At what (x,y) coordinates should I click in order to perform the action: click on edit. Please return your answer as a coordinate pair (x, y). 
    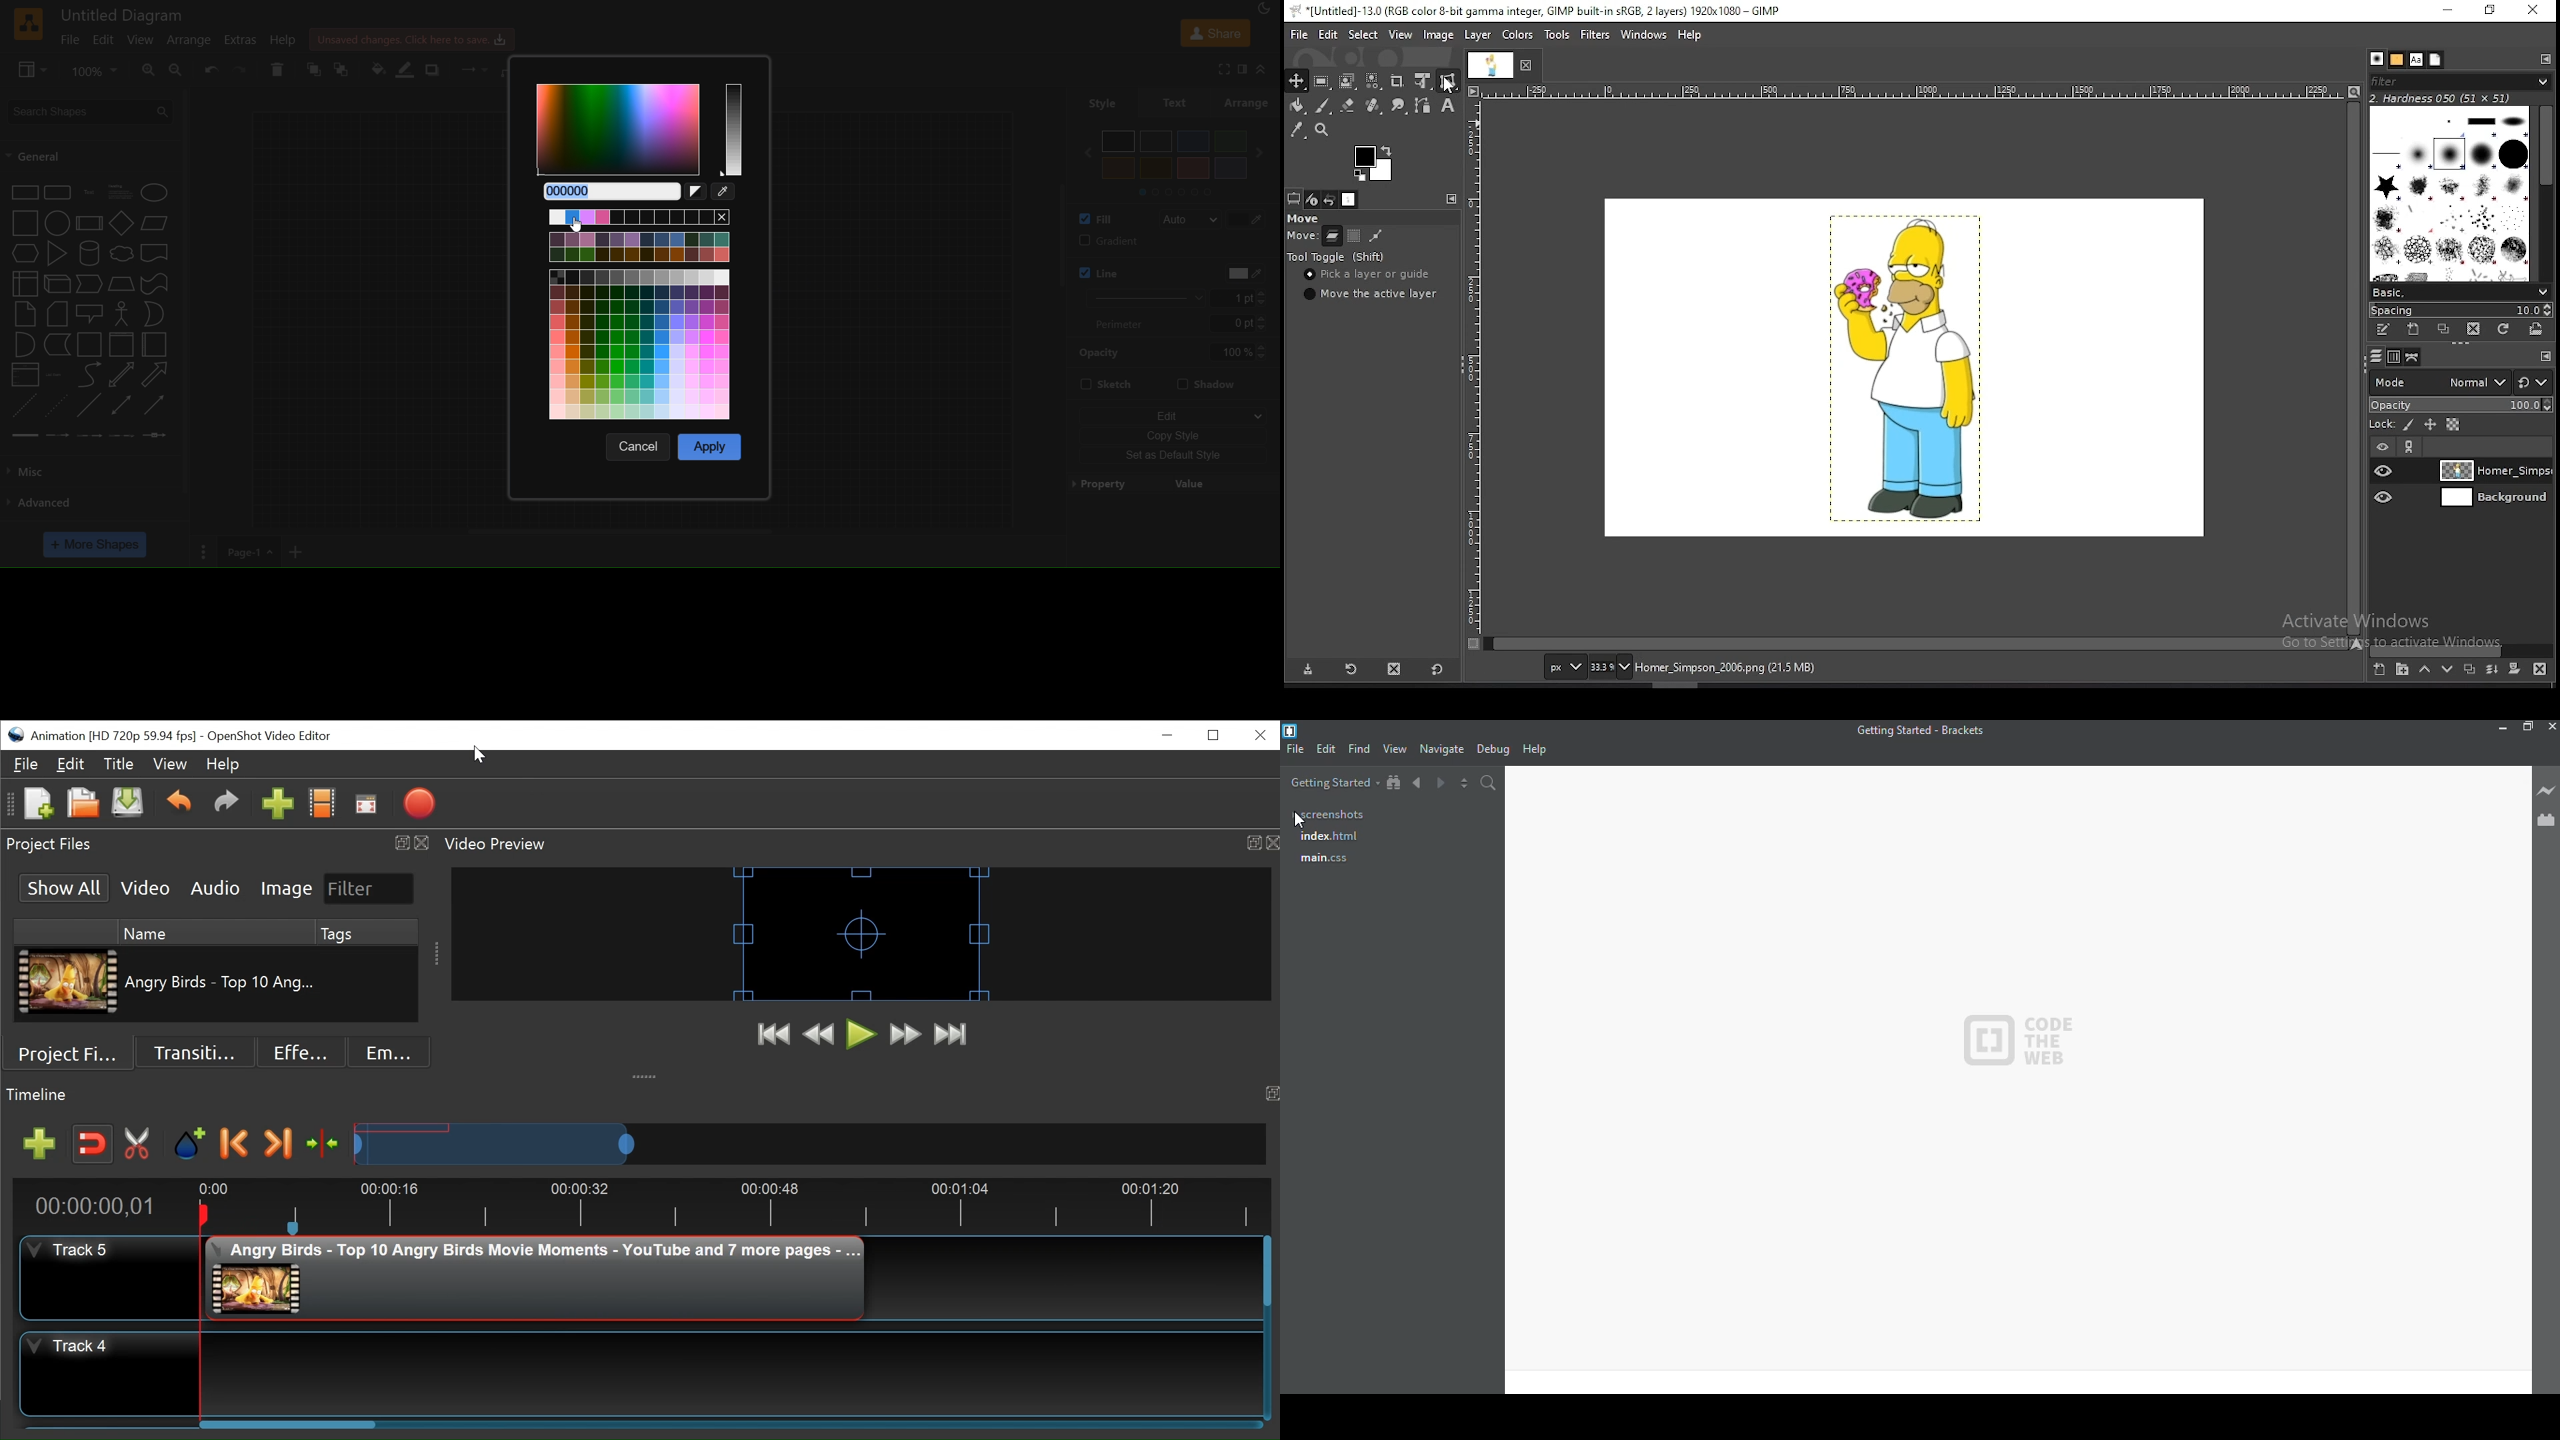
    Looking at the image, I should click on (1327, 748).